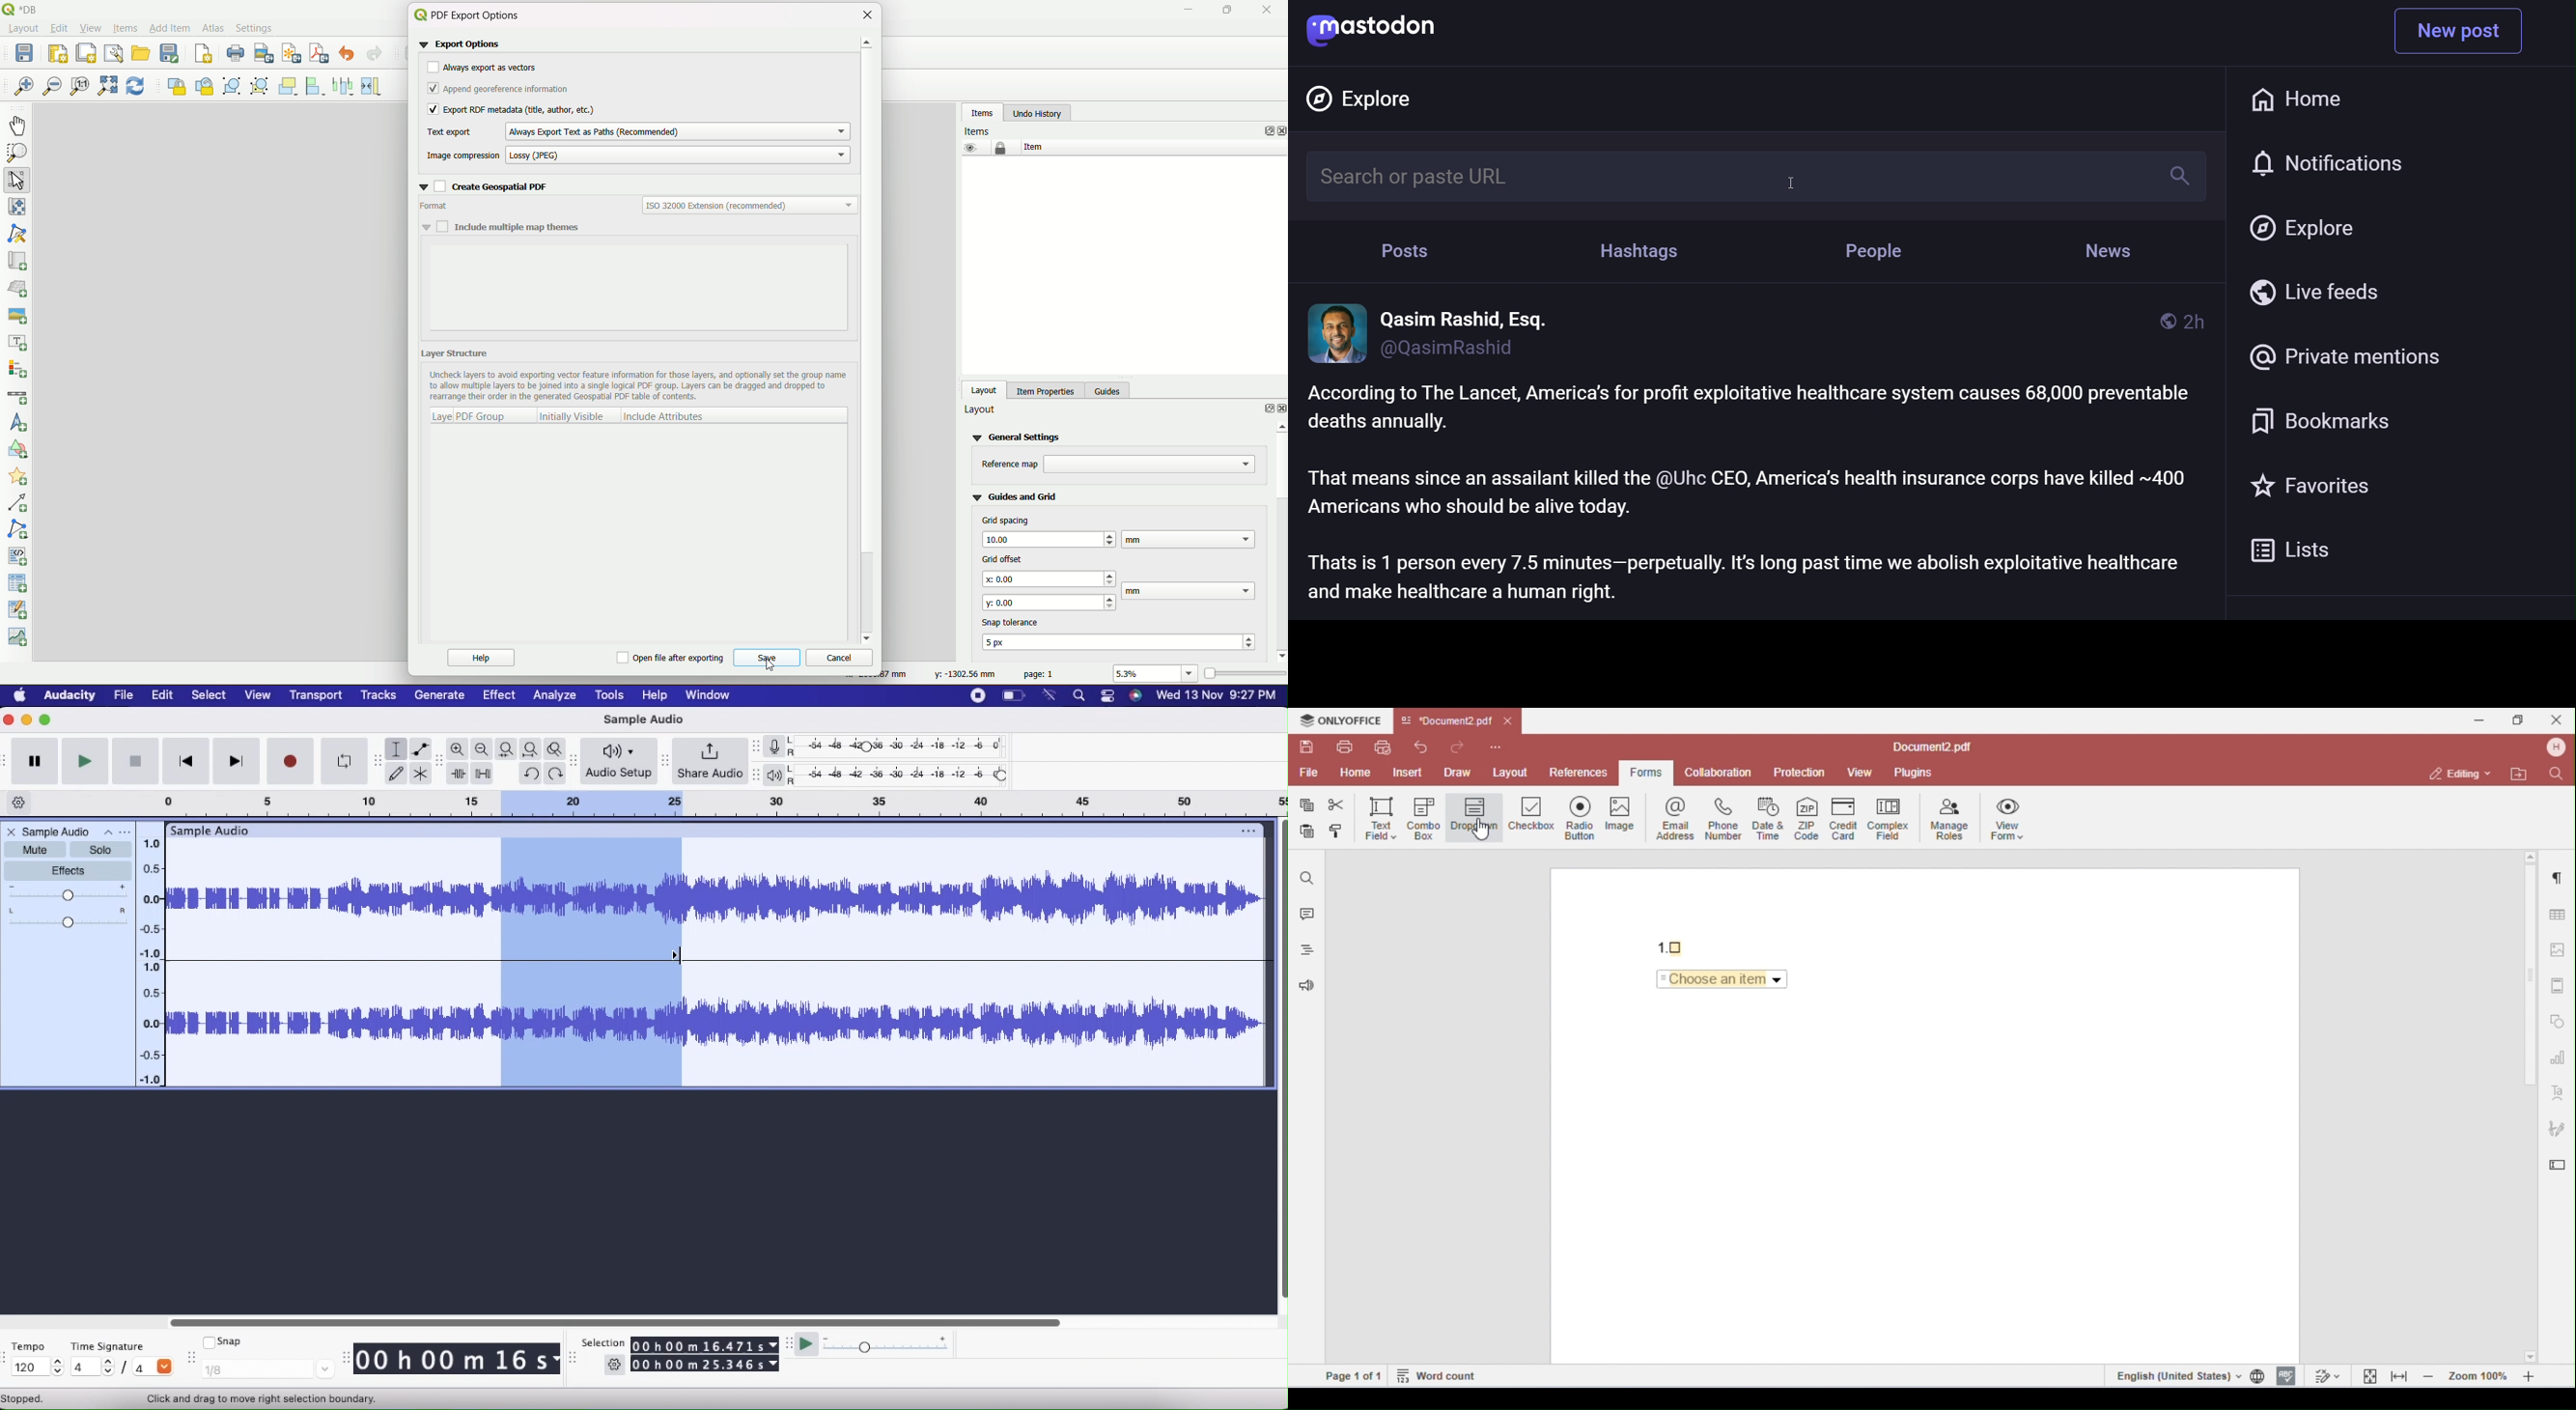 This screenshot has height=1428, width=2576. I want to click on lock, so click(1001, 148).